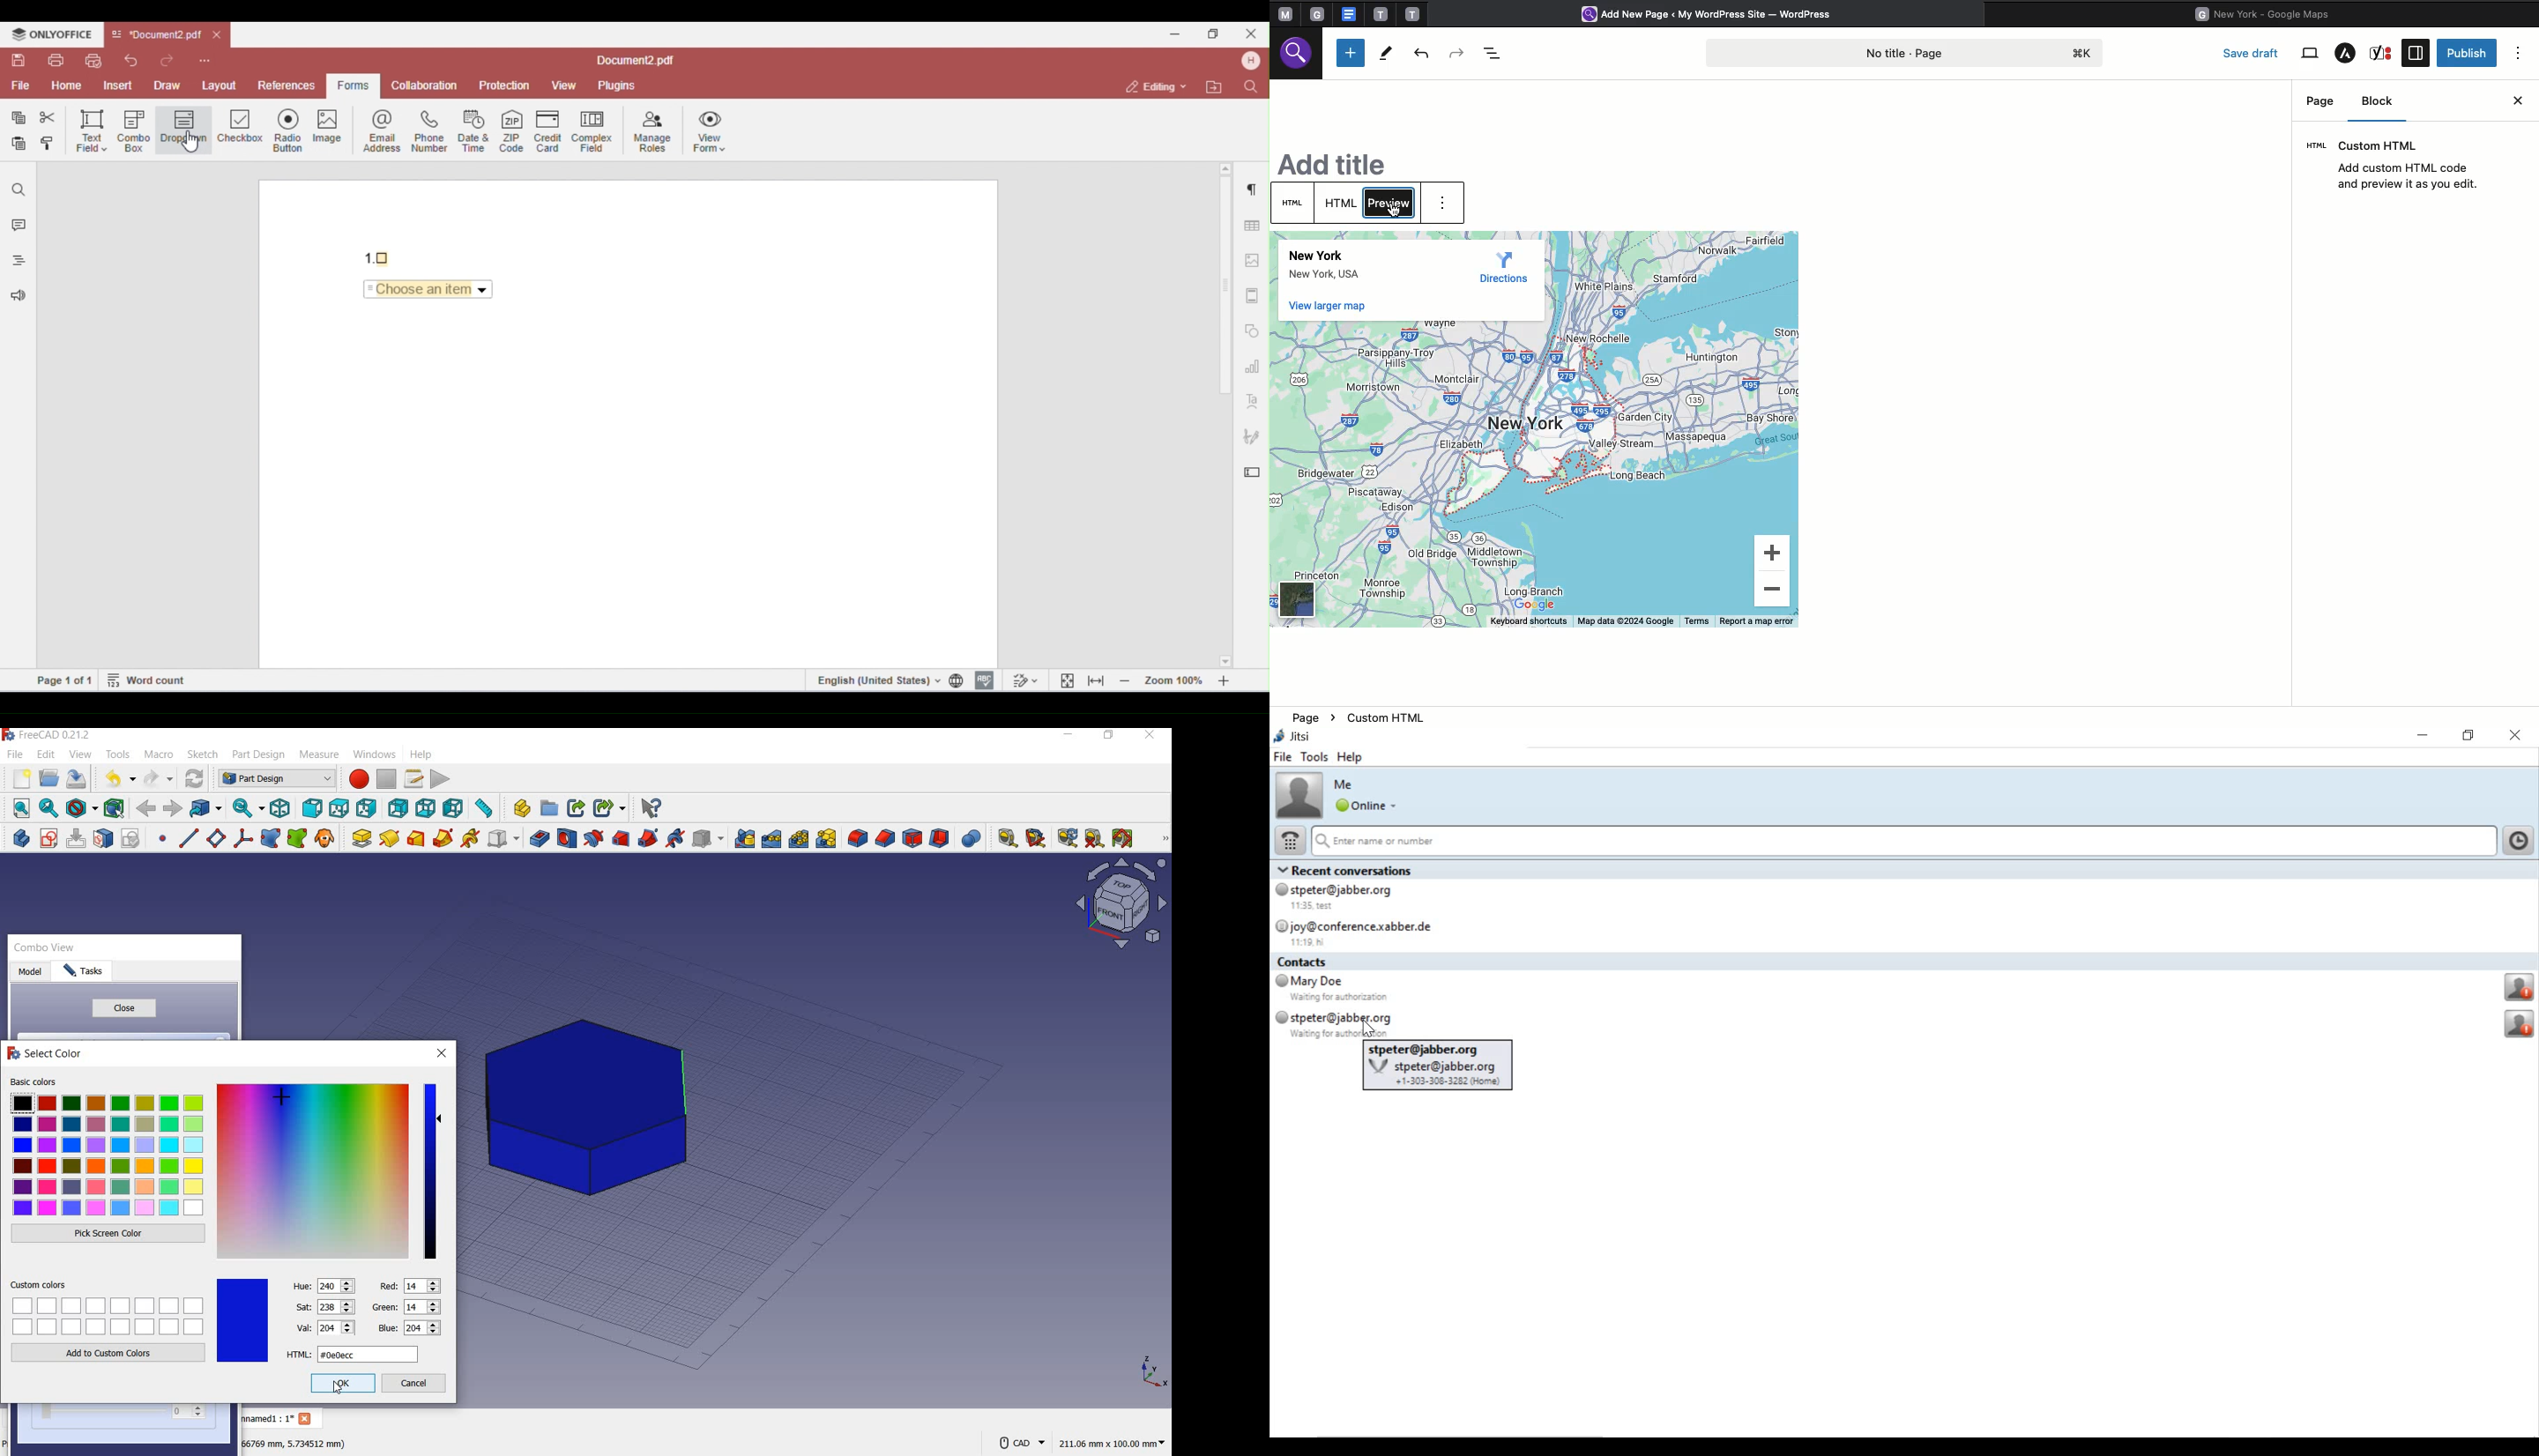  Describe the element at coordinates (622, 840) in the screenshot. I see `subtractive loft` at that location.